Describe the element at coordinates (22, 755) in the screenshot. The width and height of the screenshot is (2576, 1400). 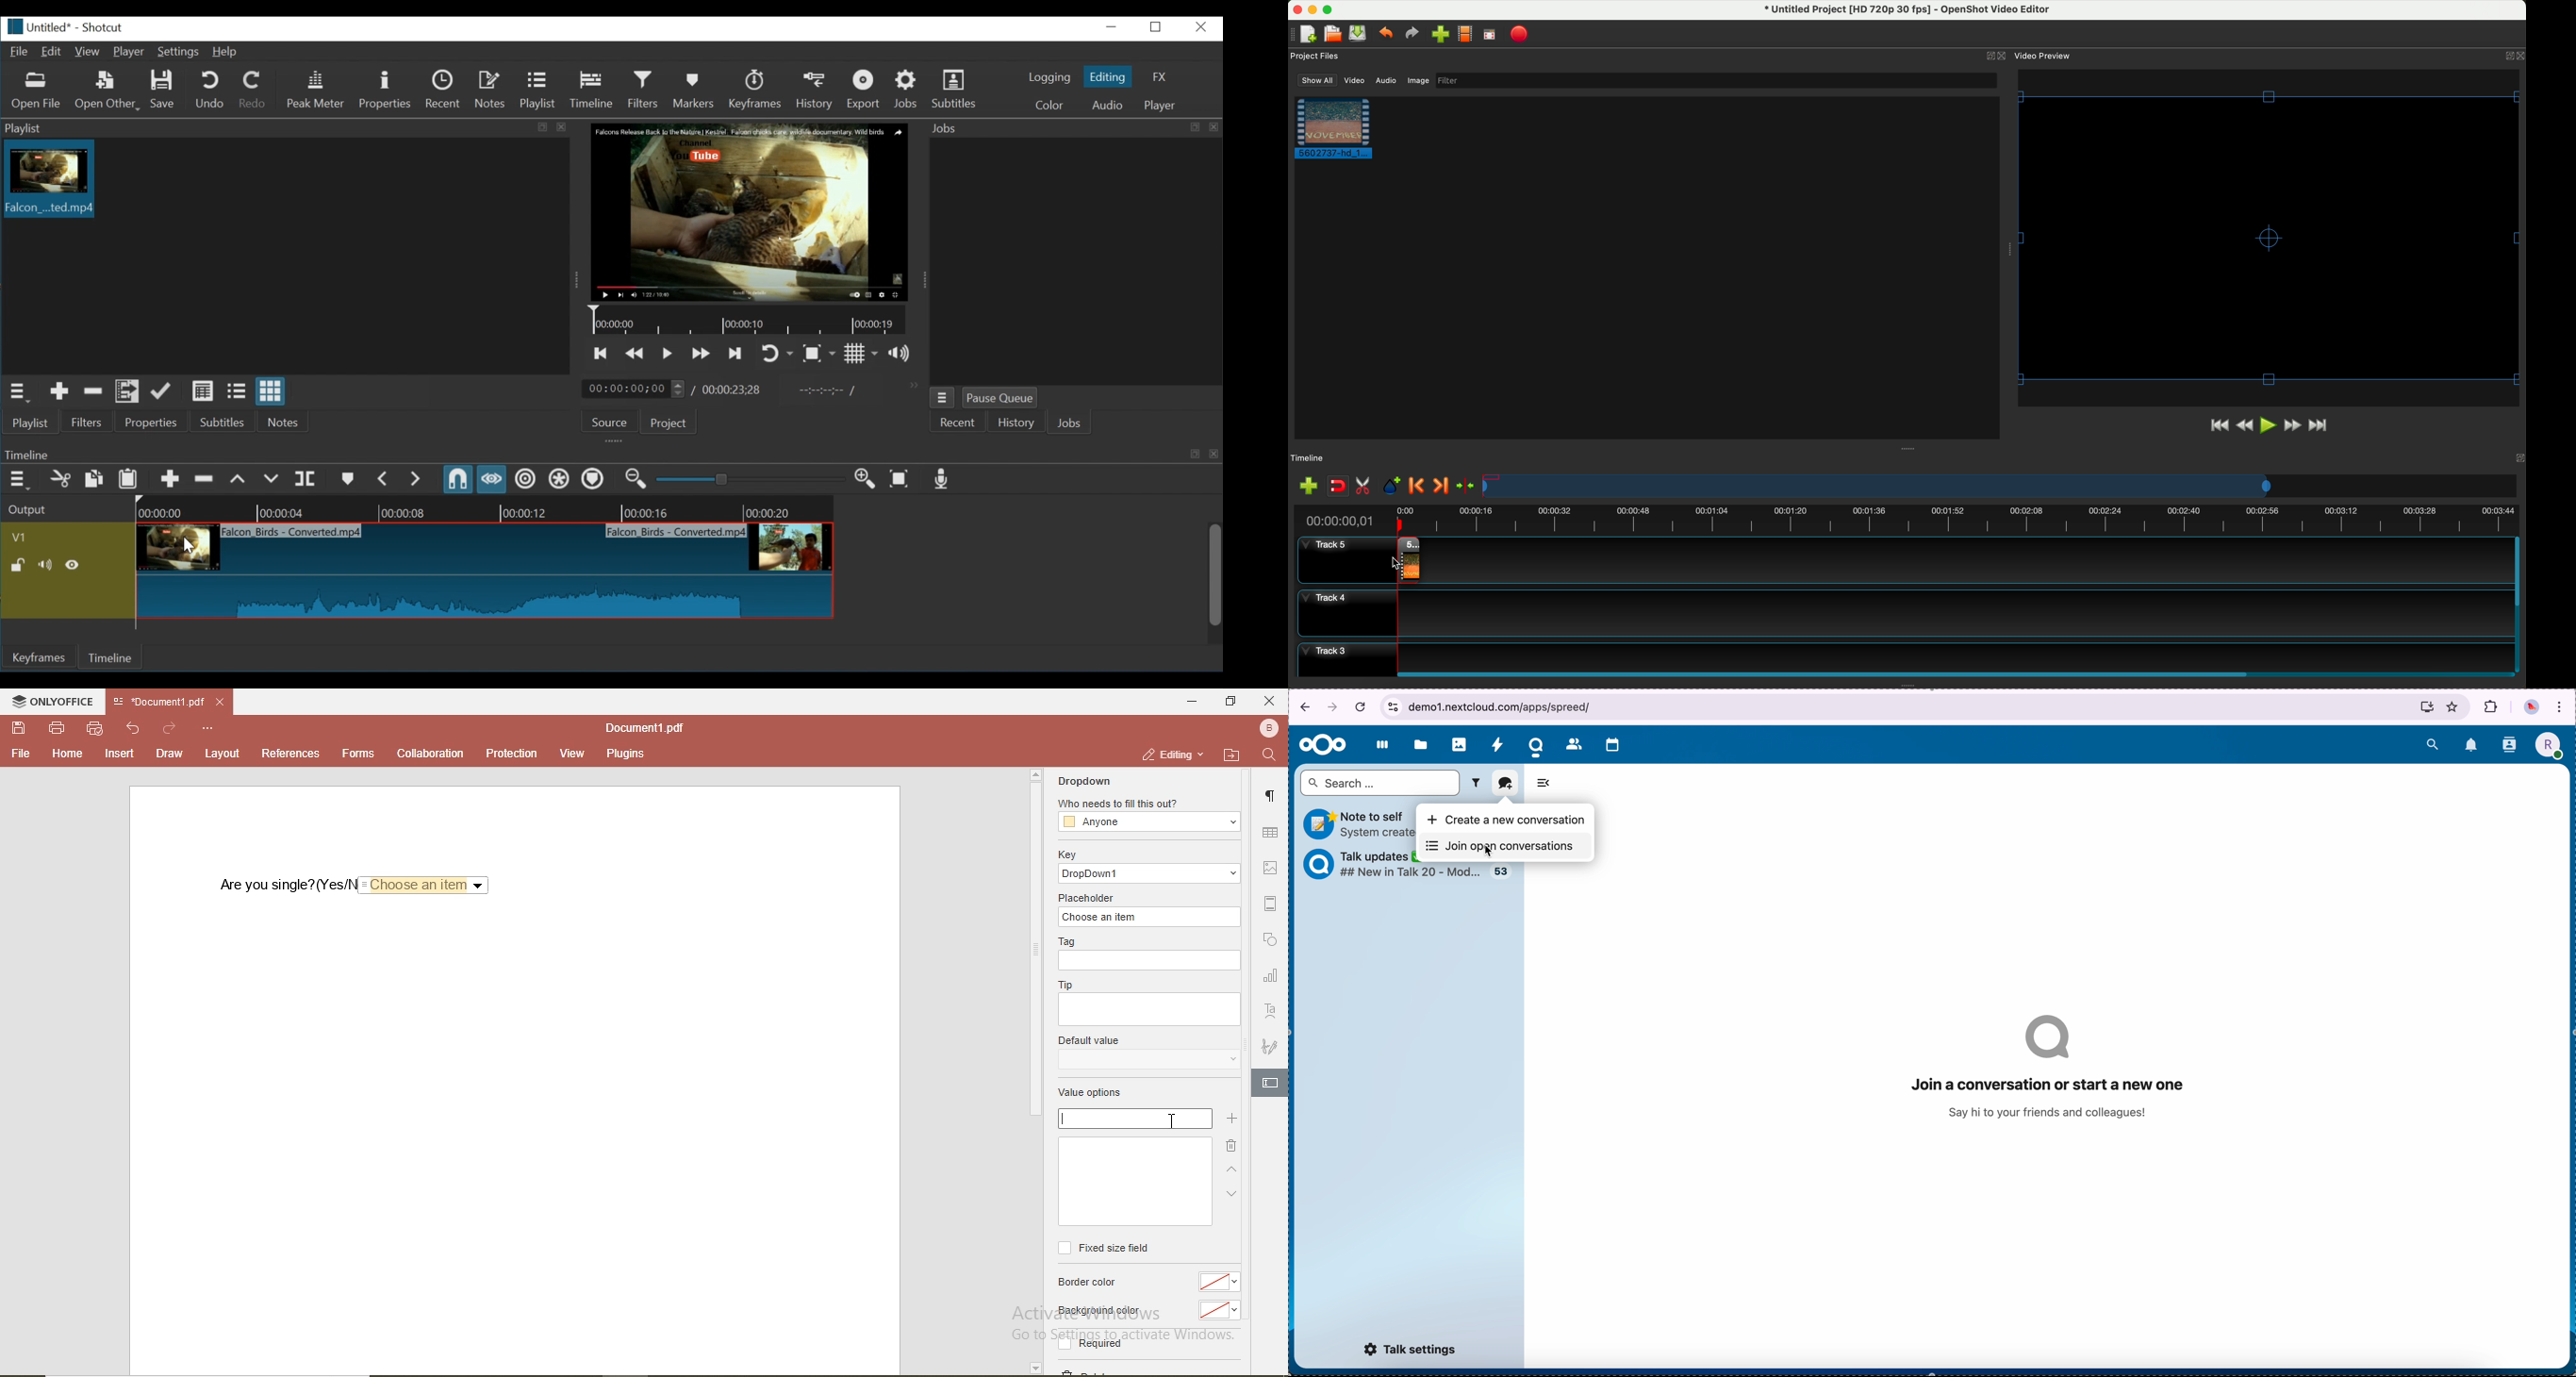
I see `file` at that location.